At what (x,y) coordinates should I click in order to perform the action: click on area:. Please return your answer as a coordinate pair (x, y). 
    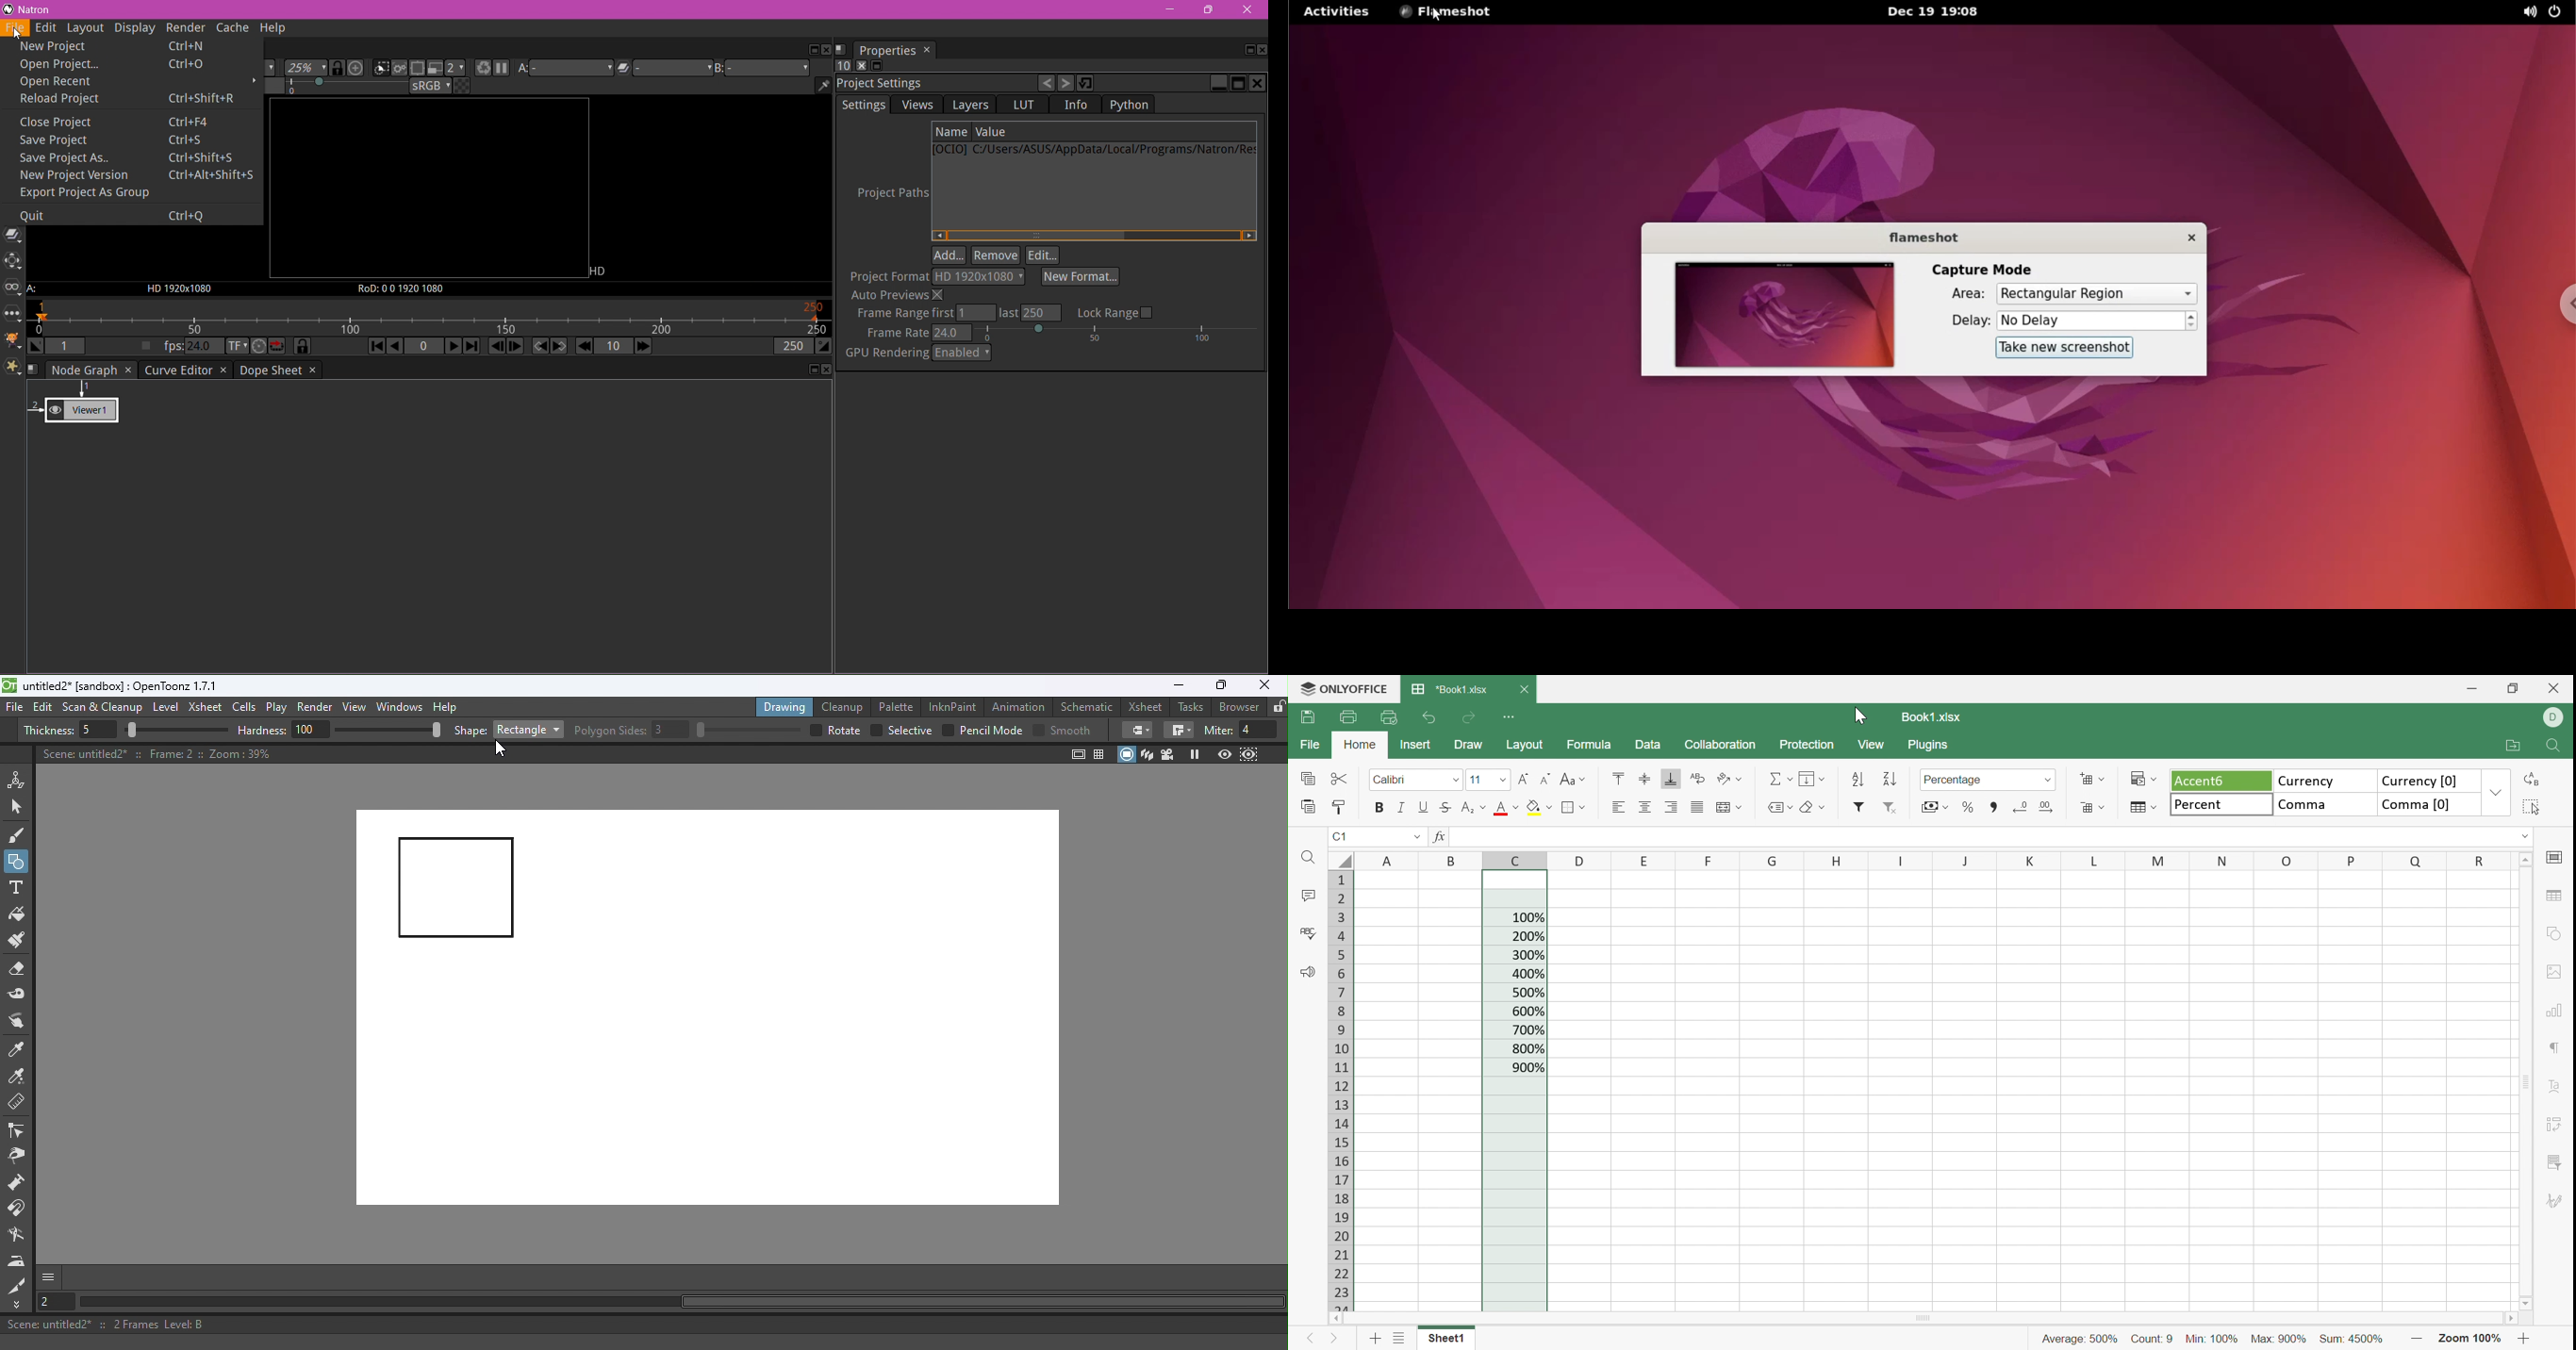
    Looking at the image, I should click on (1955, 294).